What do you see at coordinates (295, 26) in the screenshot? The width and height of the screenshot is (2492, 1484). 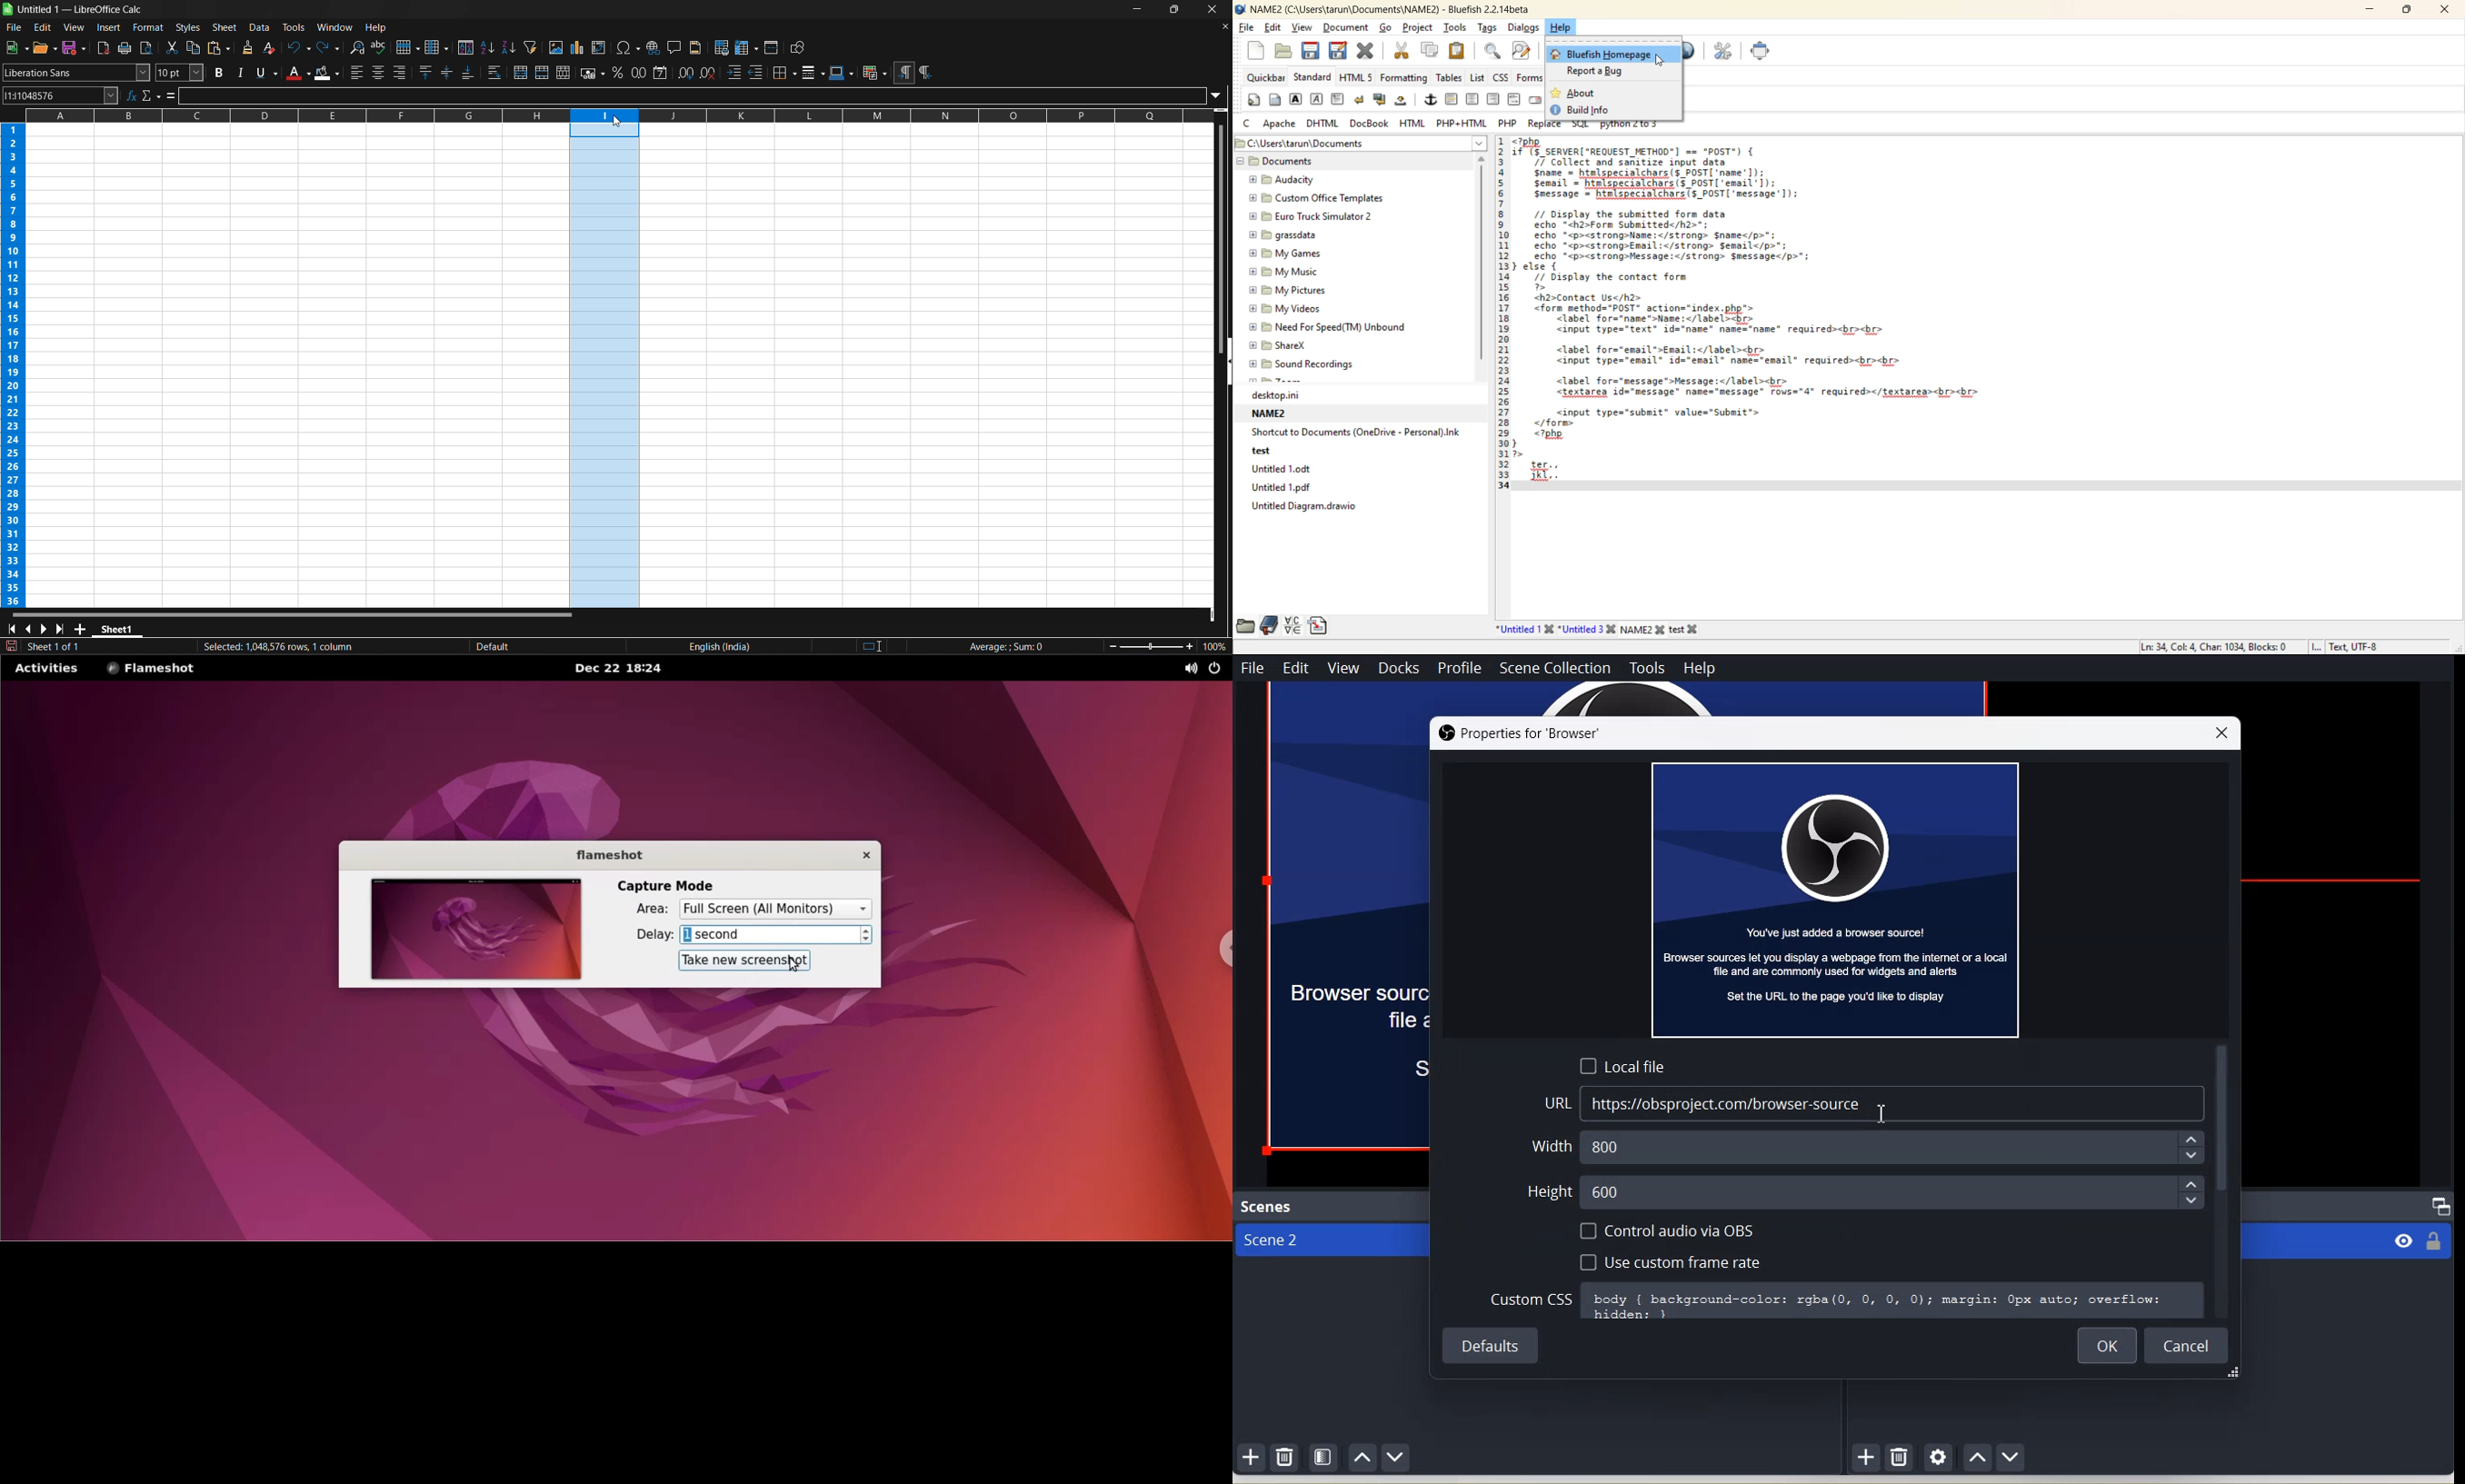 I see `tools` at bounding box center [295, 26].